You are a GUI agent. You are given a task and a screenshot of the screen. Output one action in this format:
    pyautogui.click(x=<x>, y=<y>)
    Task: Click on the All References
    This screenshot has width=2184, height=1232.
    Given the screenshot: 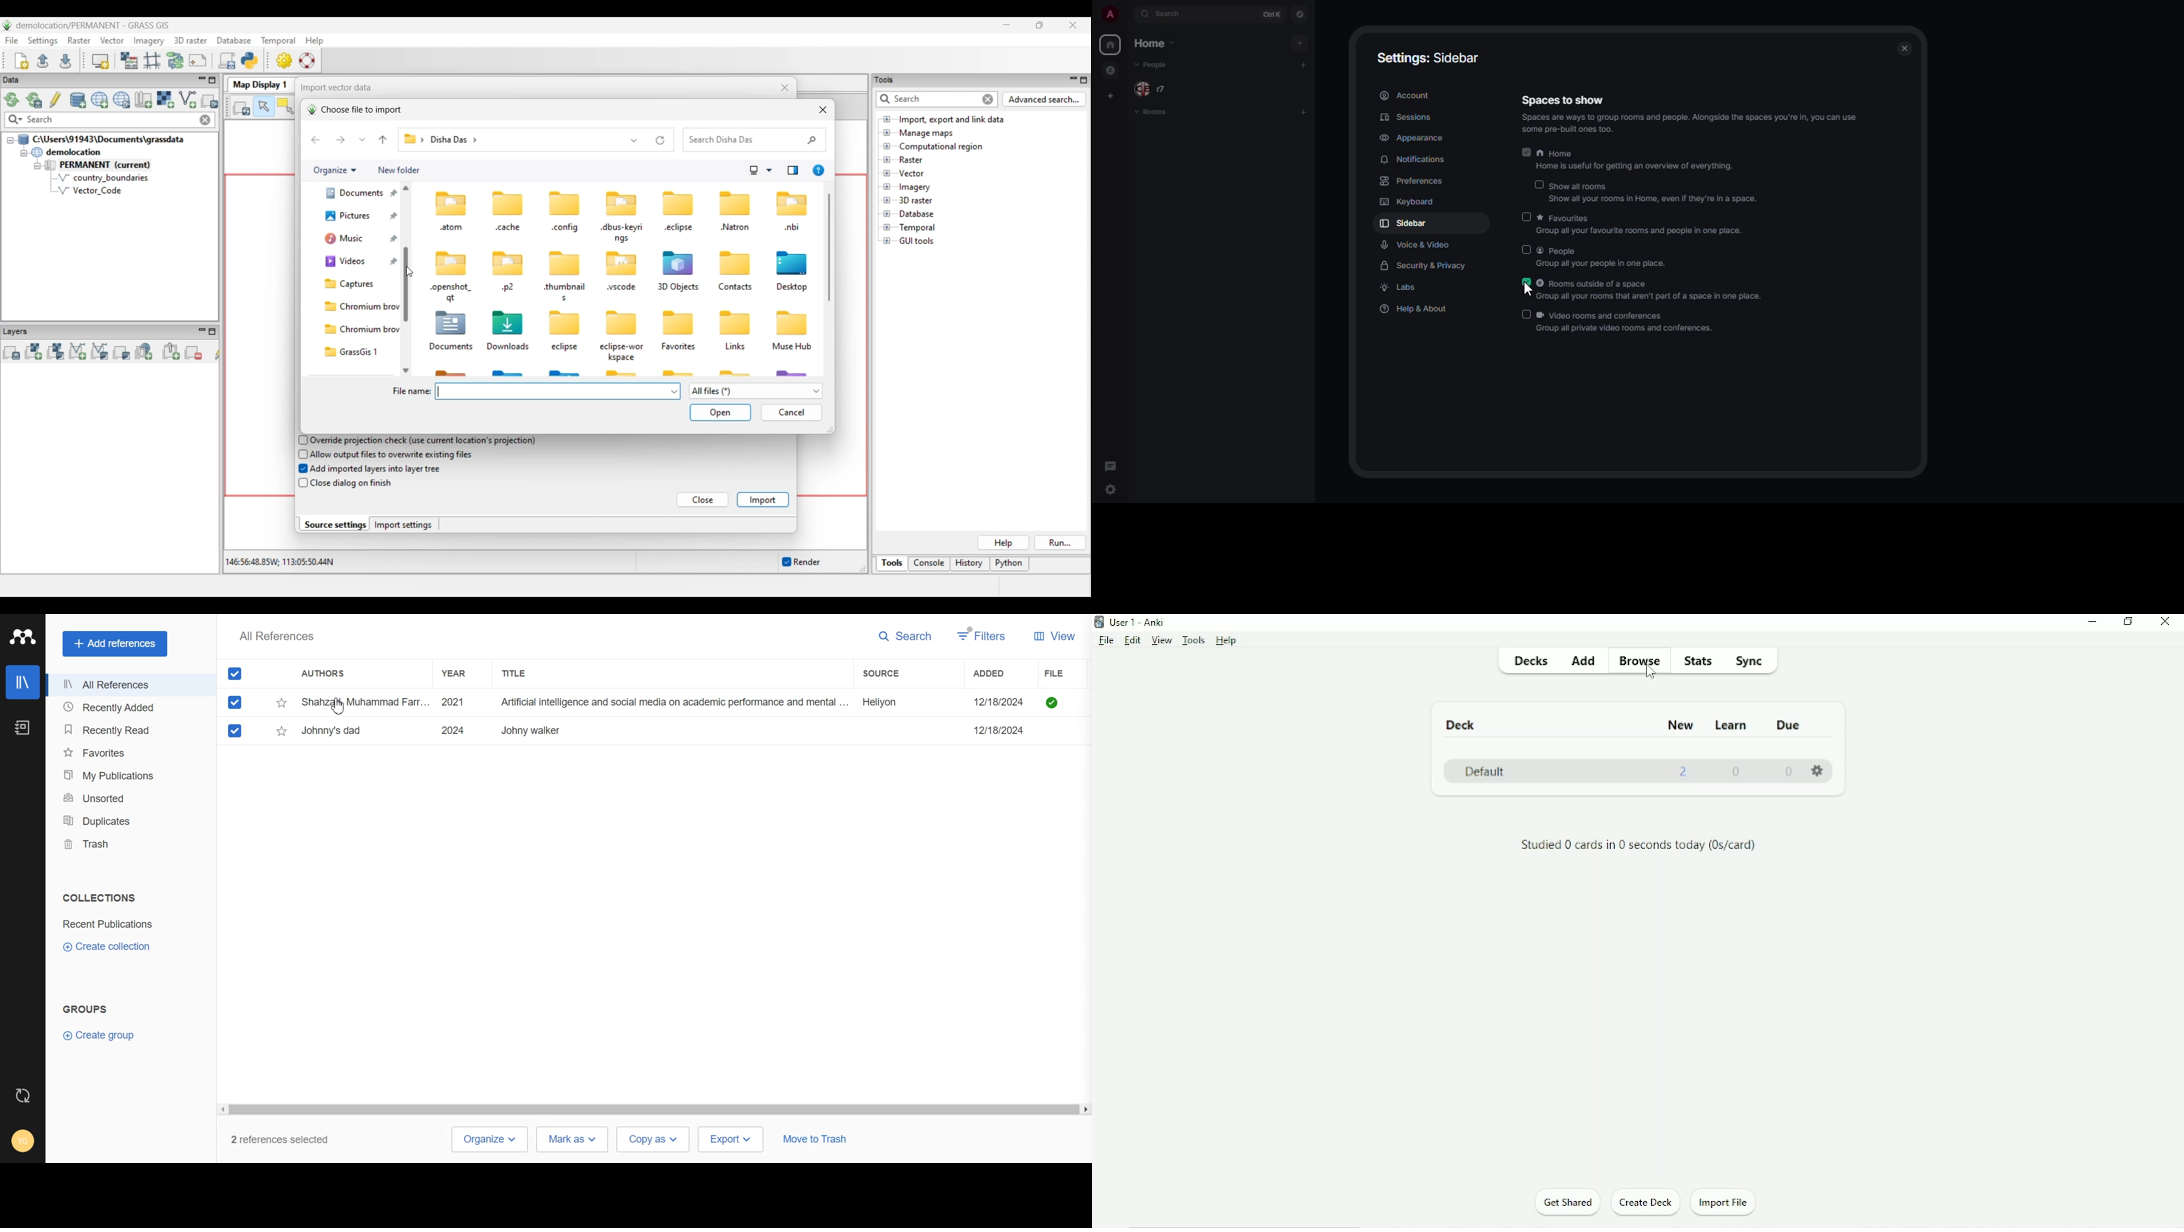 What is the action you would take?
    pyautogui.click(x=127, y=685)
    